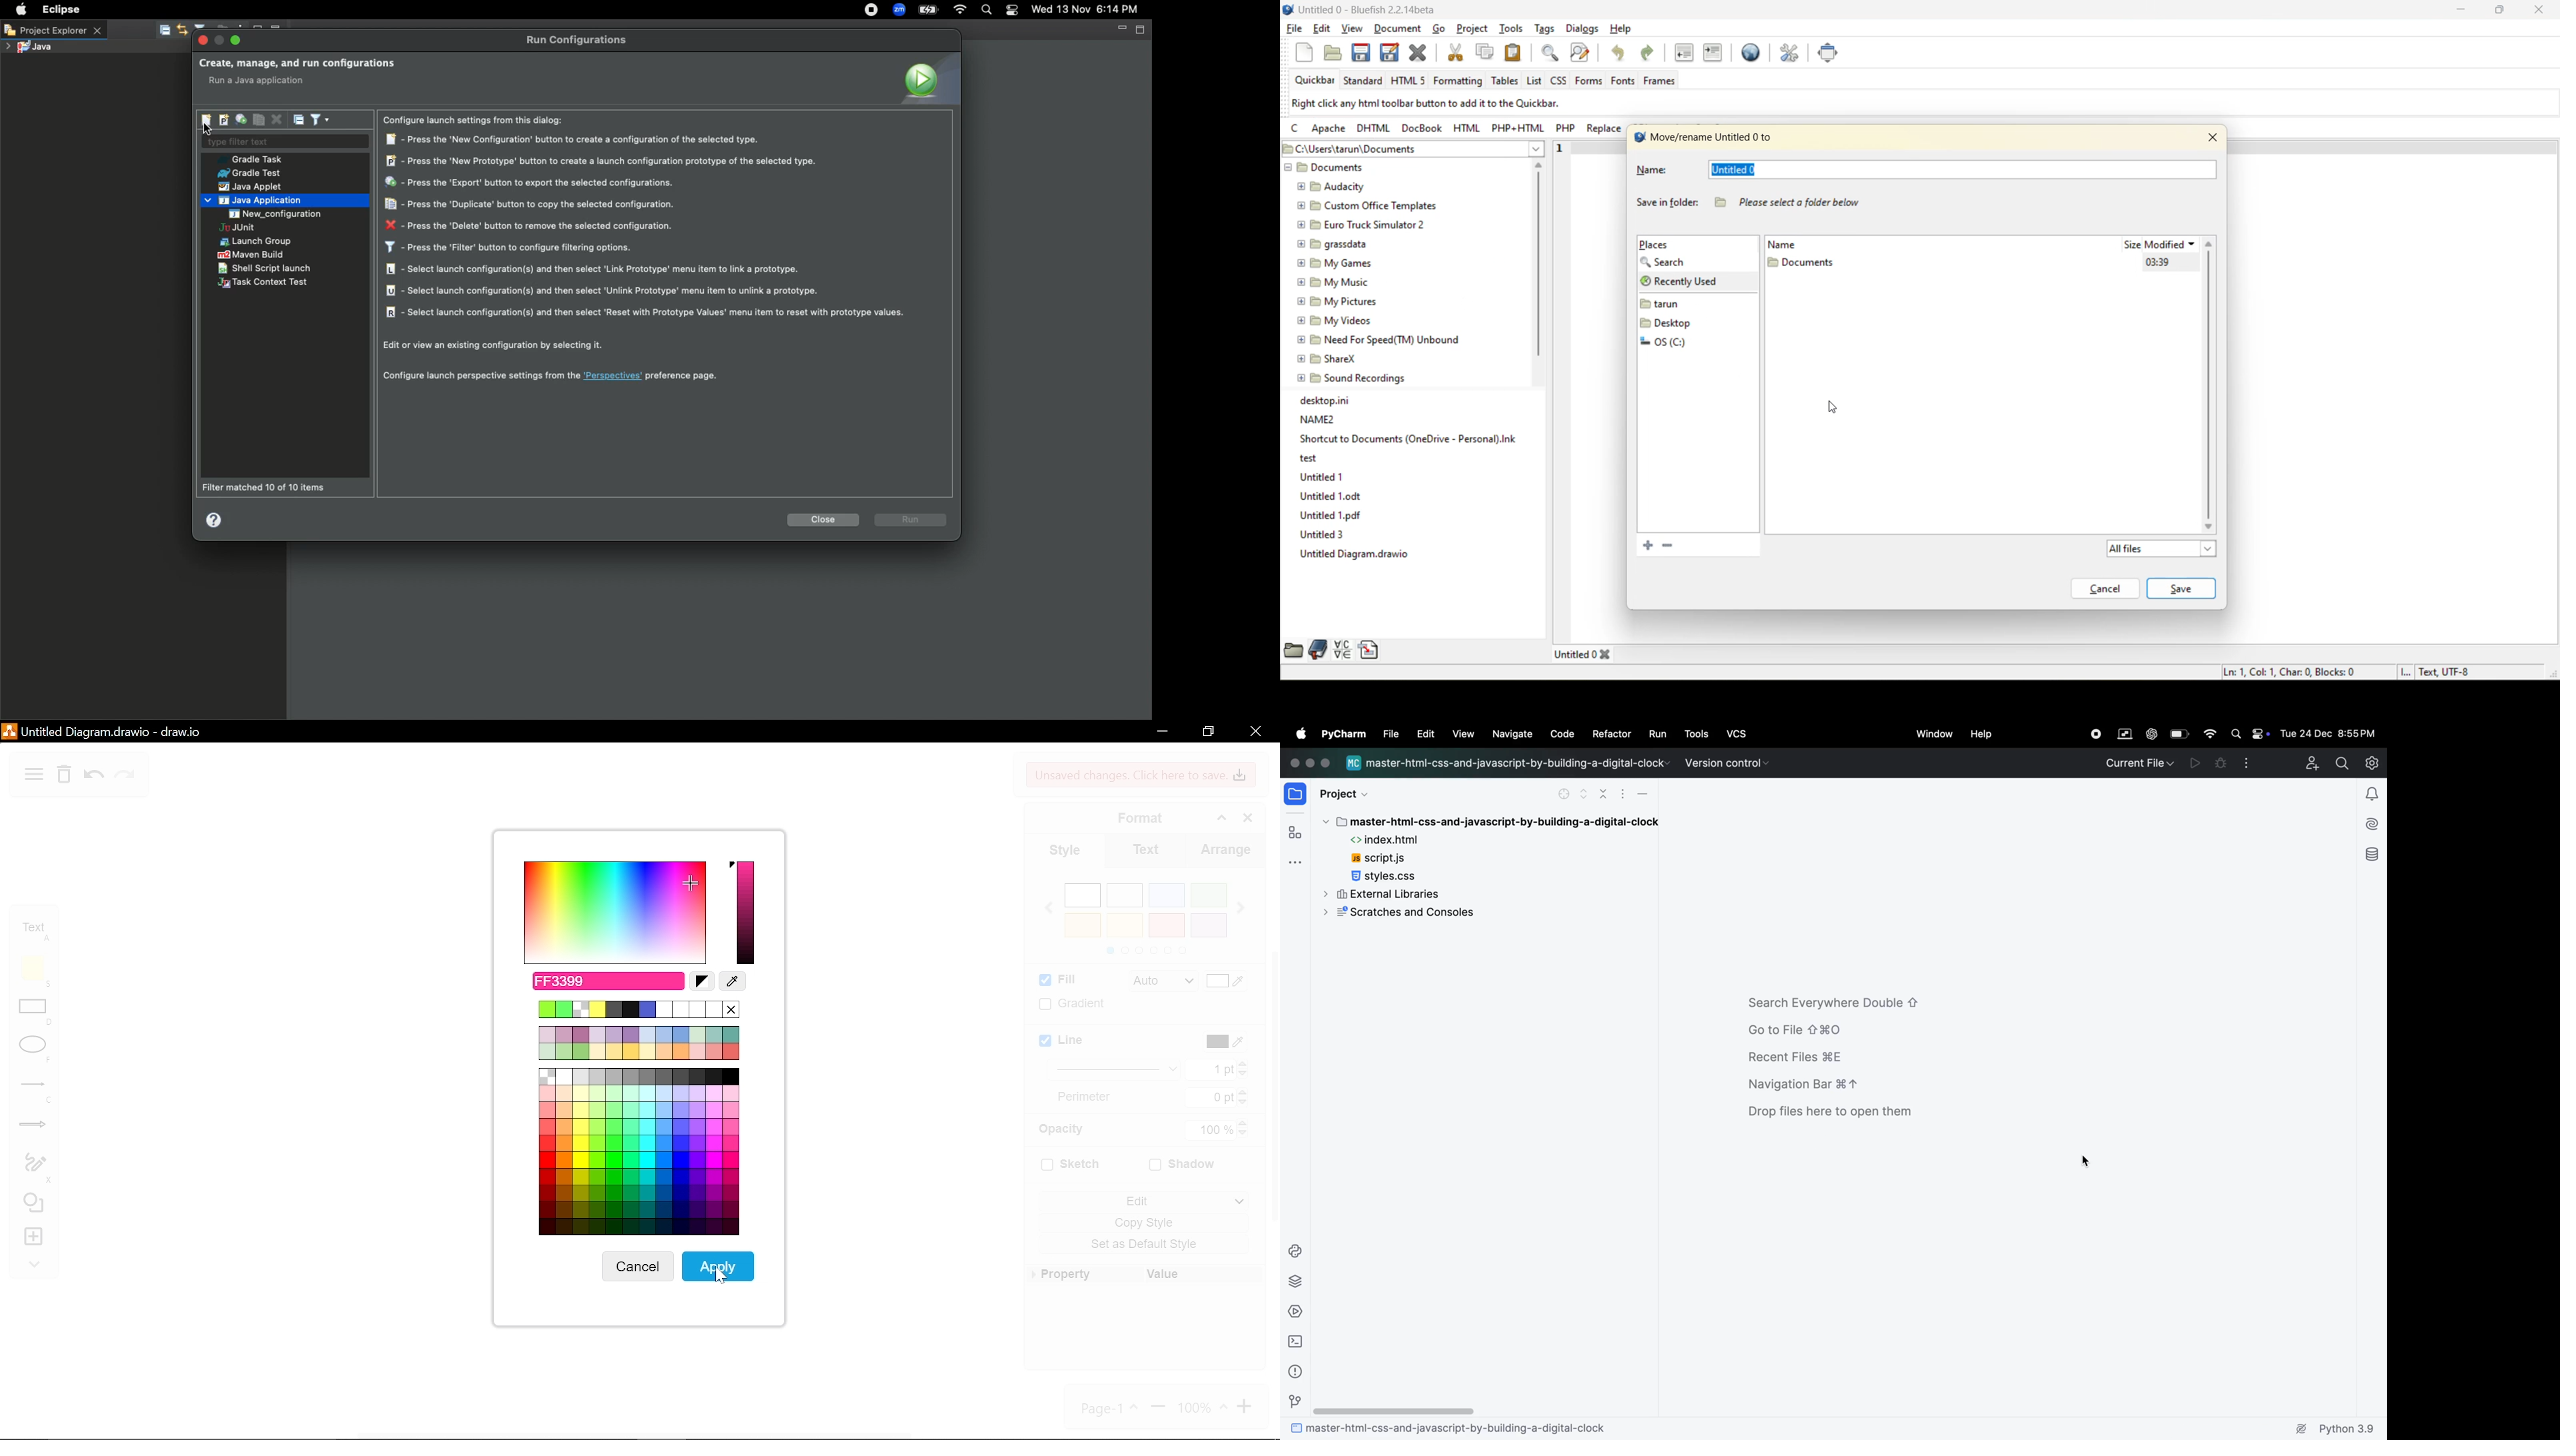 The height and width of the screenshot is (1456, 2576). Describe the element at coordinates (1620, 55) in the screenshot. I see `undo` at that location.